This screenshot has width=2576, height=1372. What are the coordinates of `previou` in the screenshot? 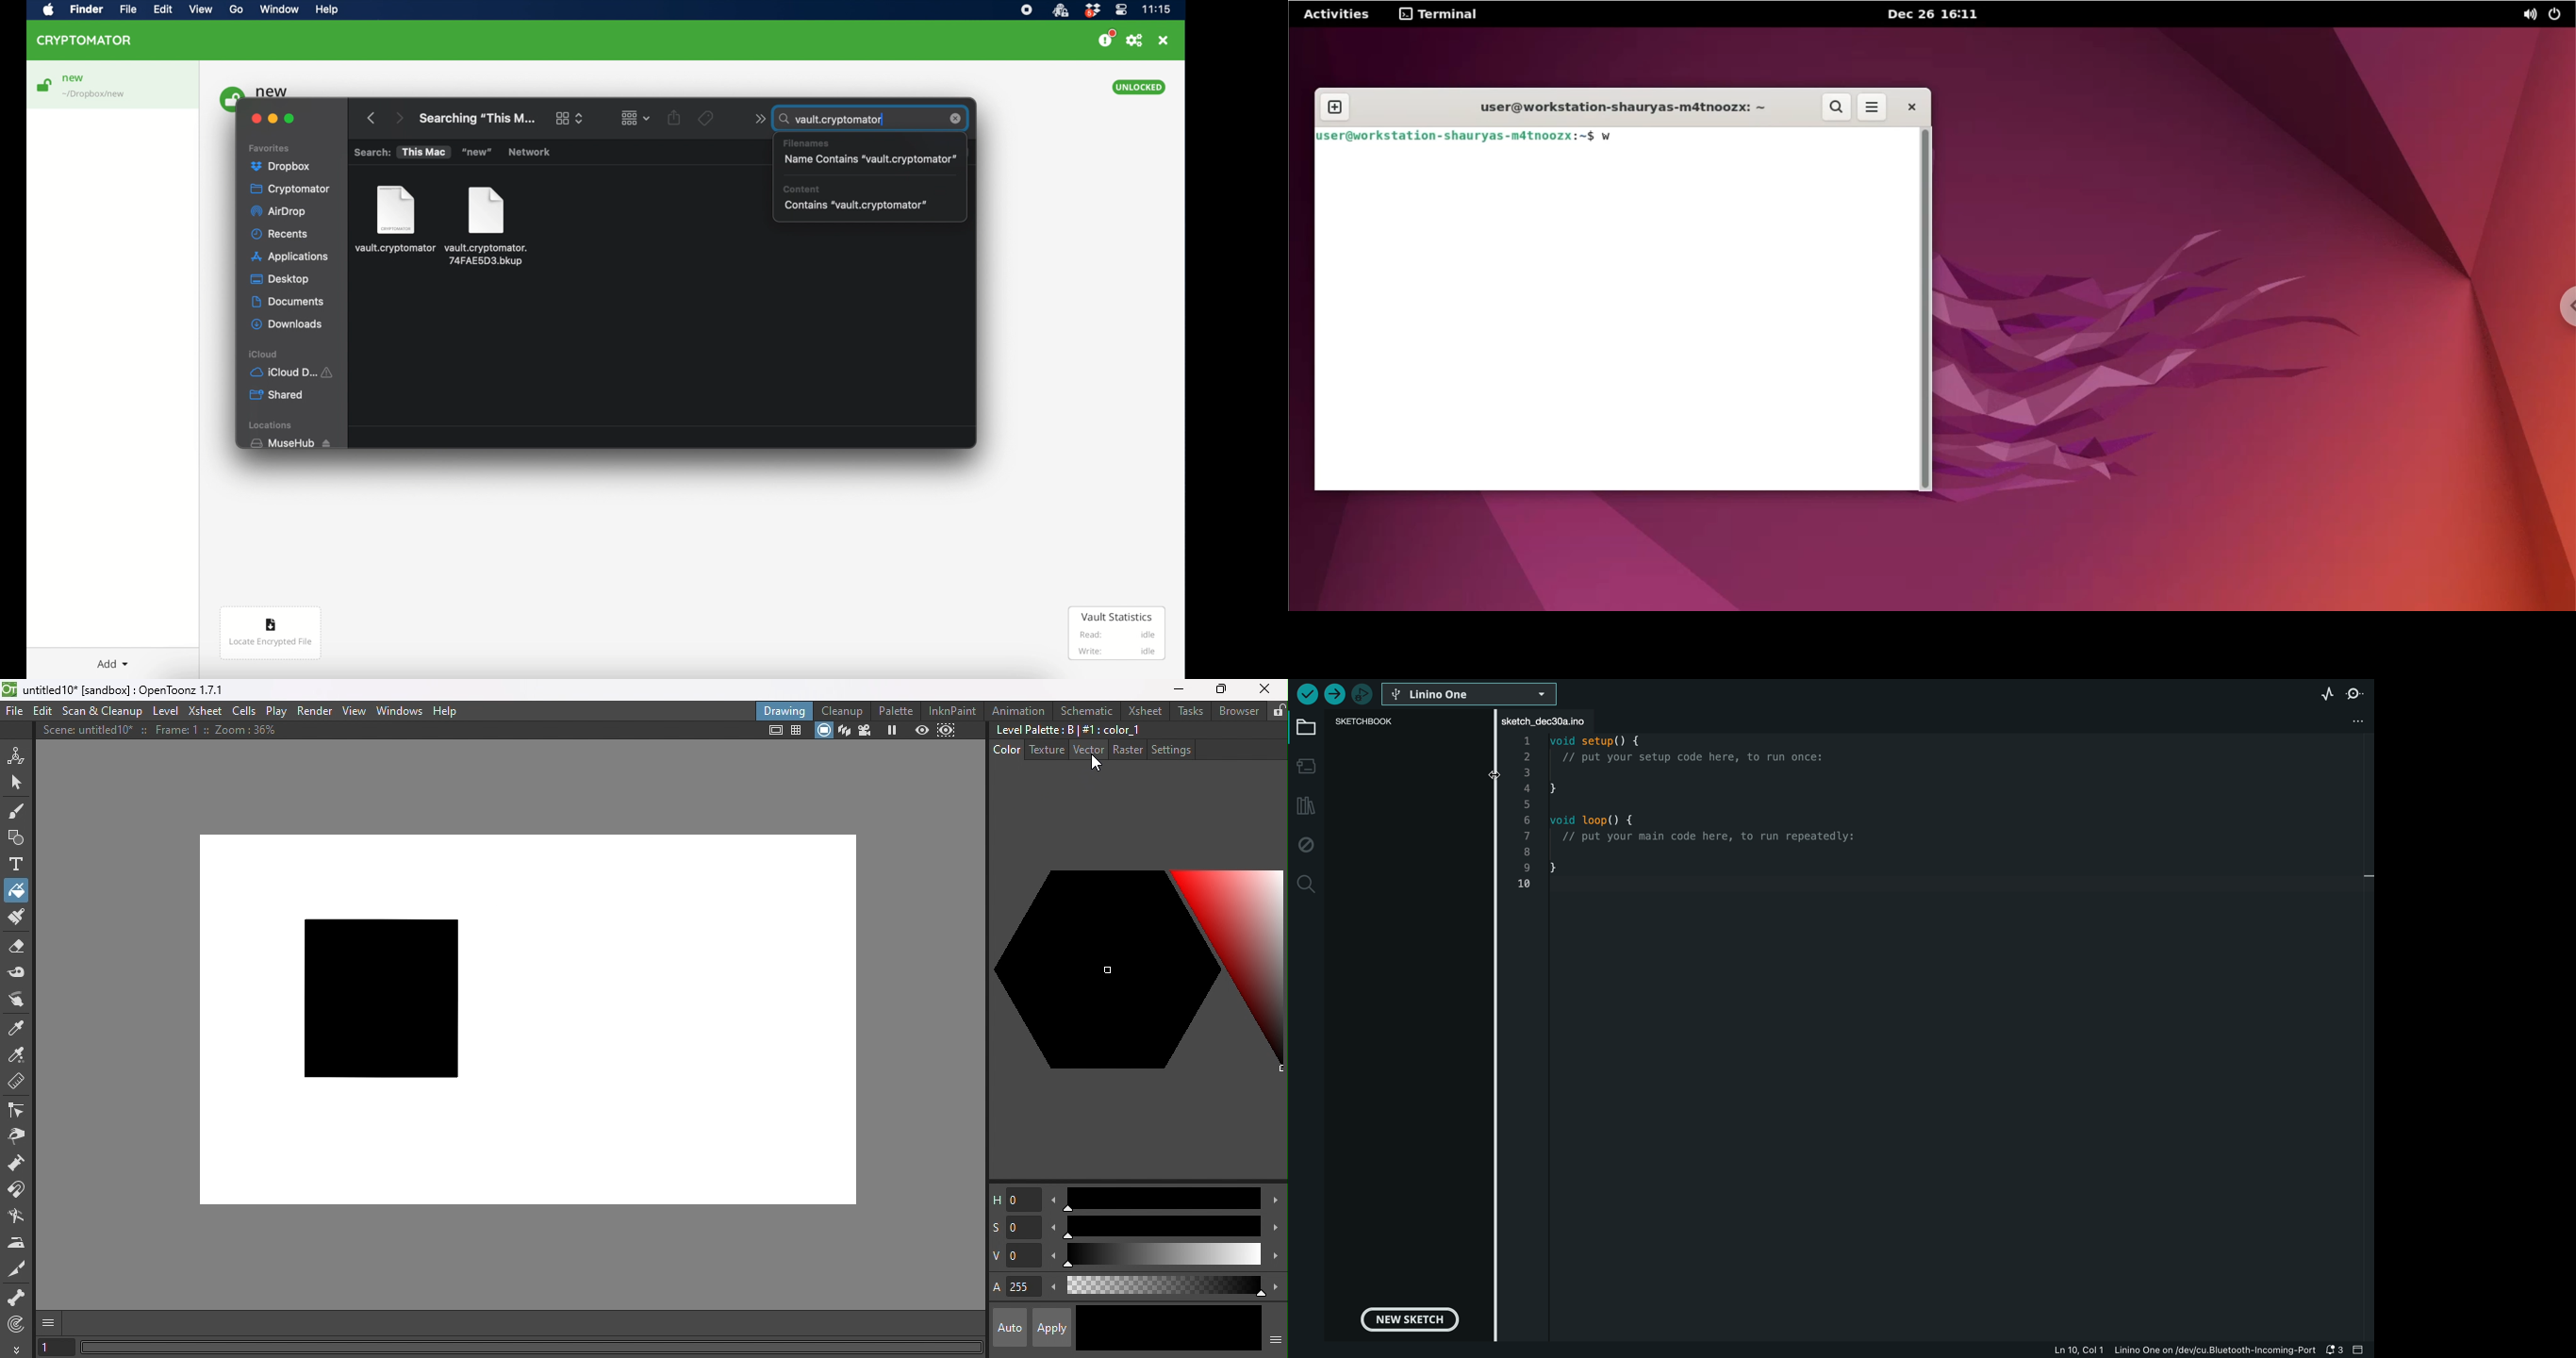 It's located at (372, 115).